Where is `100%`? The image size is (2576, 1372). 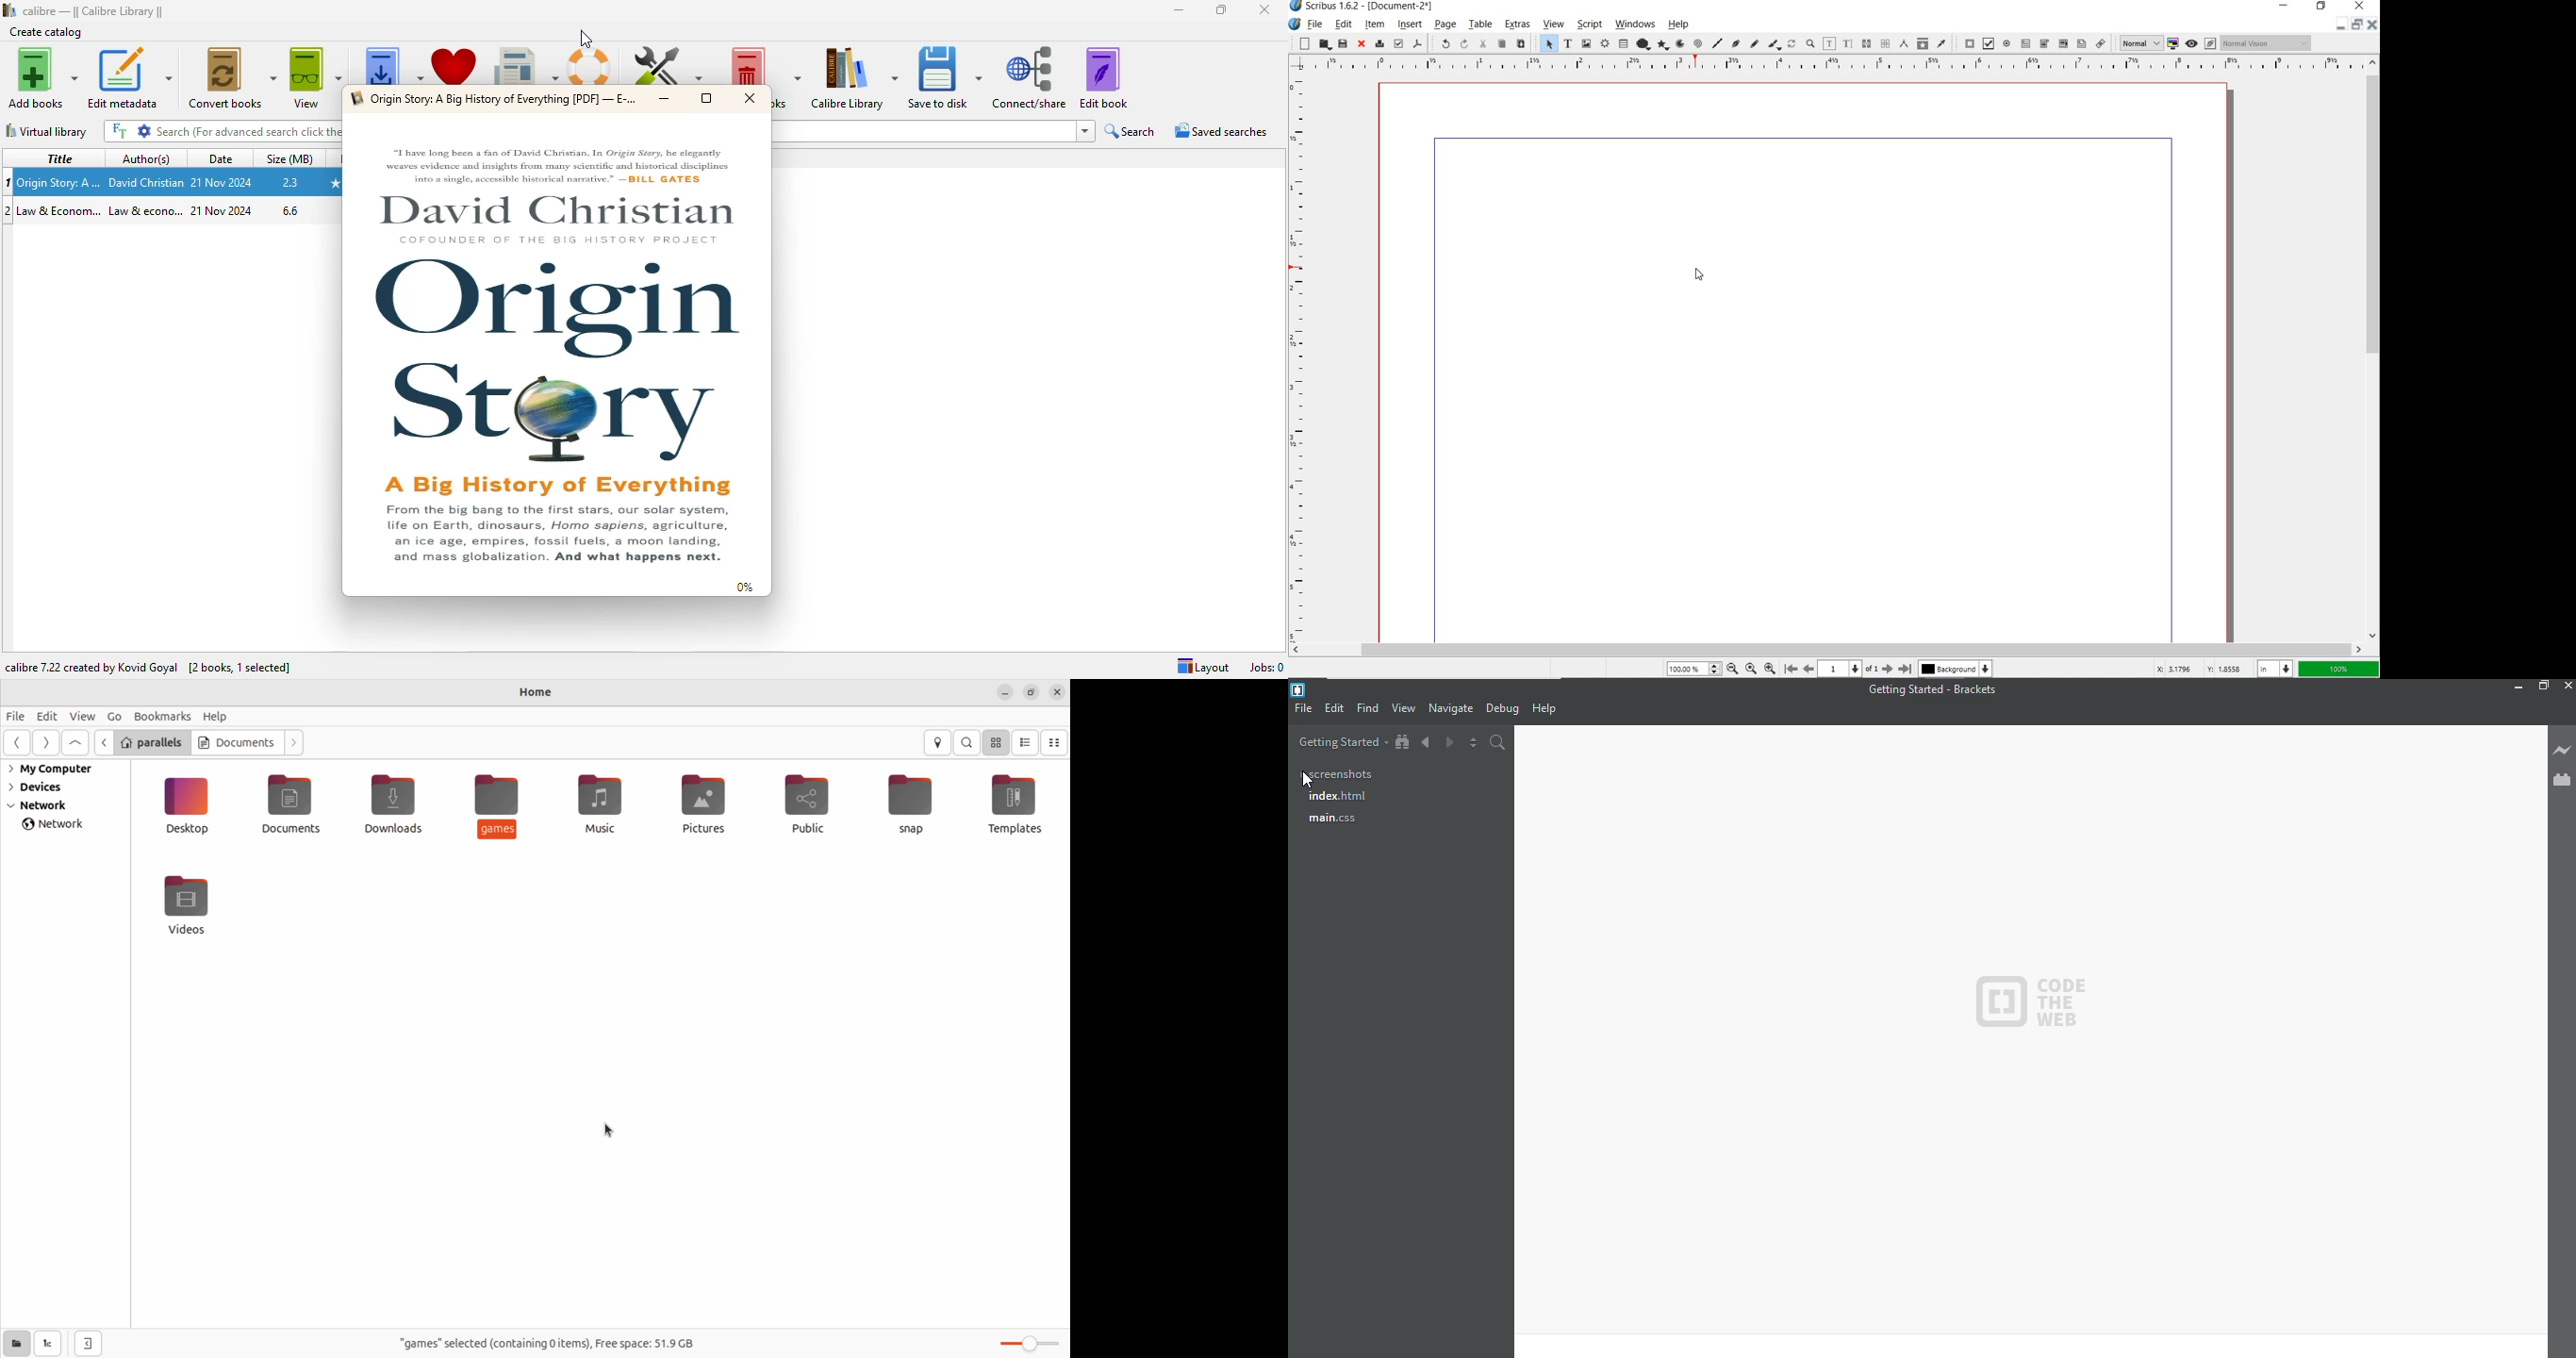
100% is located at coordinates (2337, 668).